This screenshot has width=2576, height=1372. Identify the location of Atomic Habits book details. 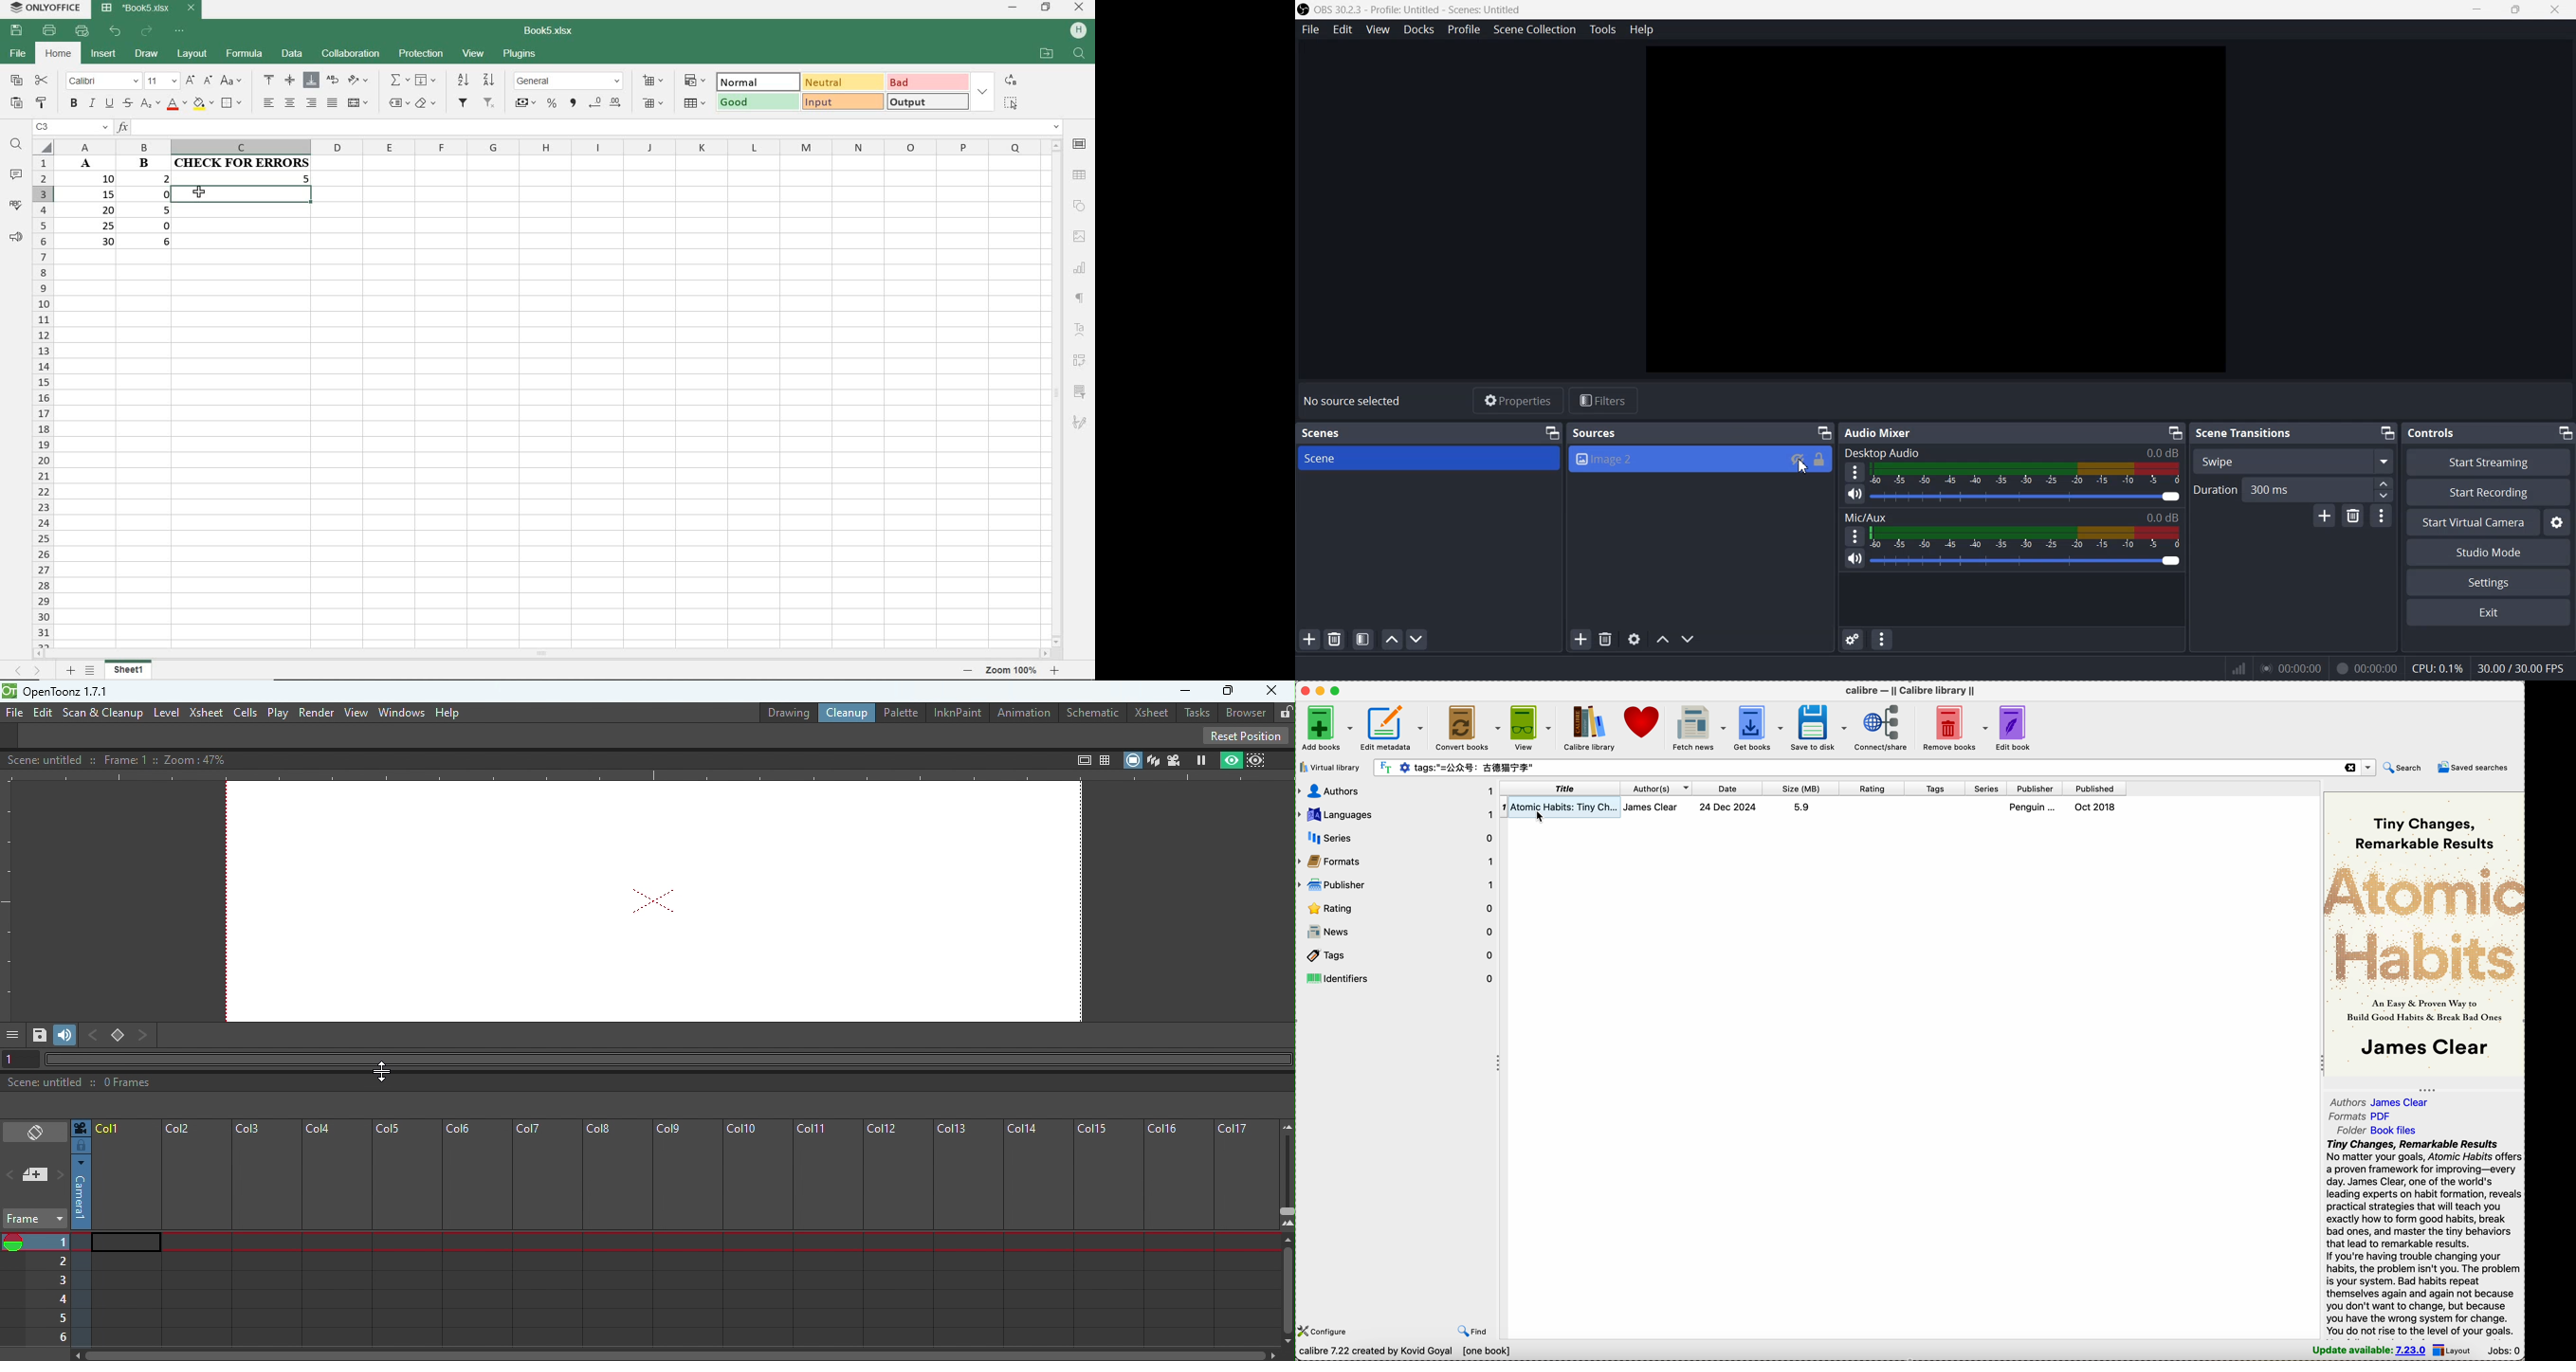
(1513, 808).